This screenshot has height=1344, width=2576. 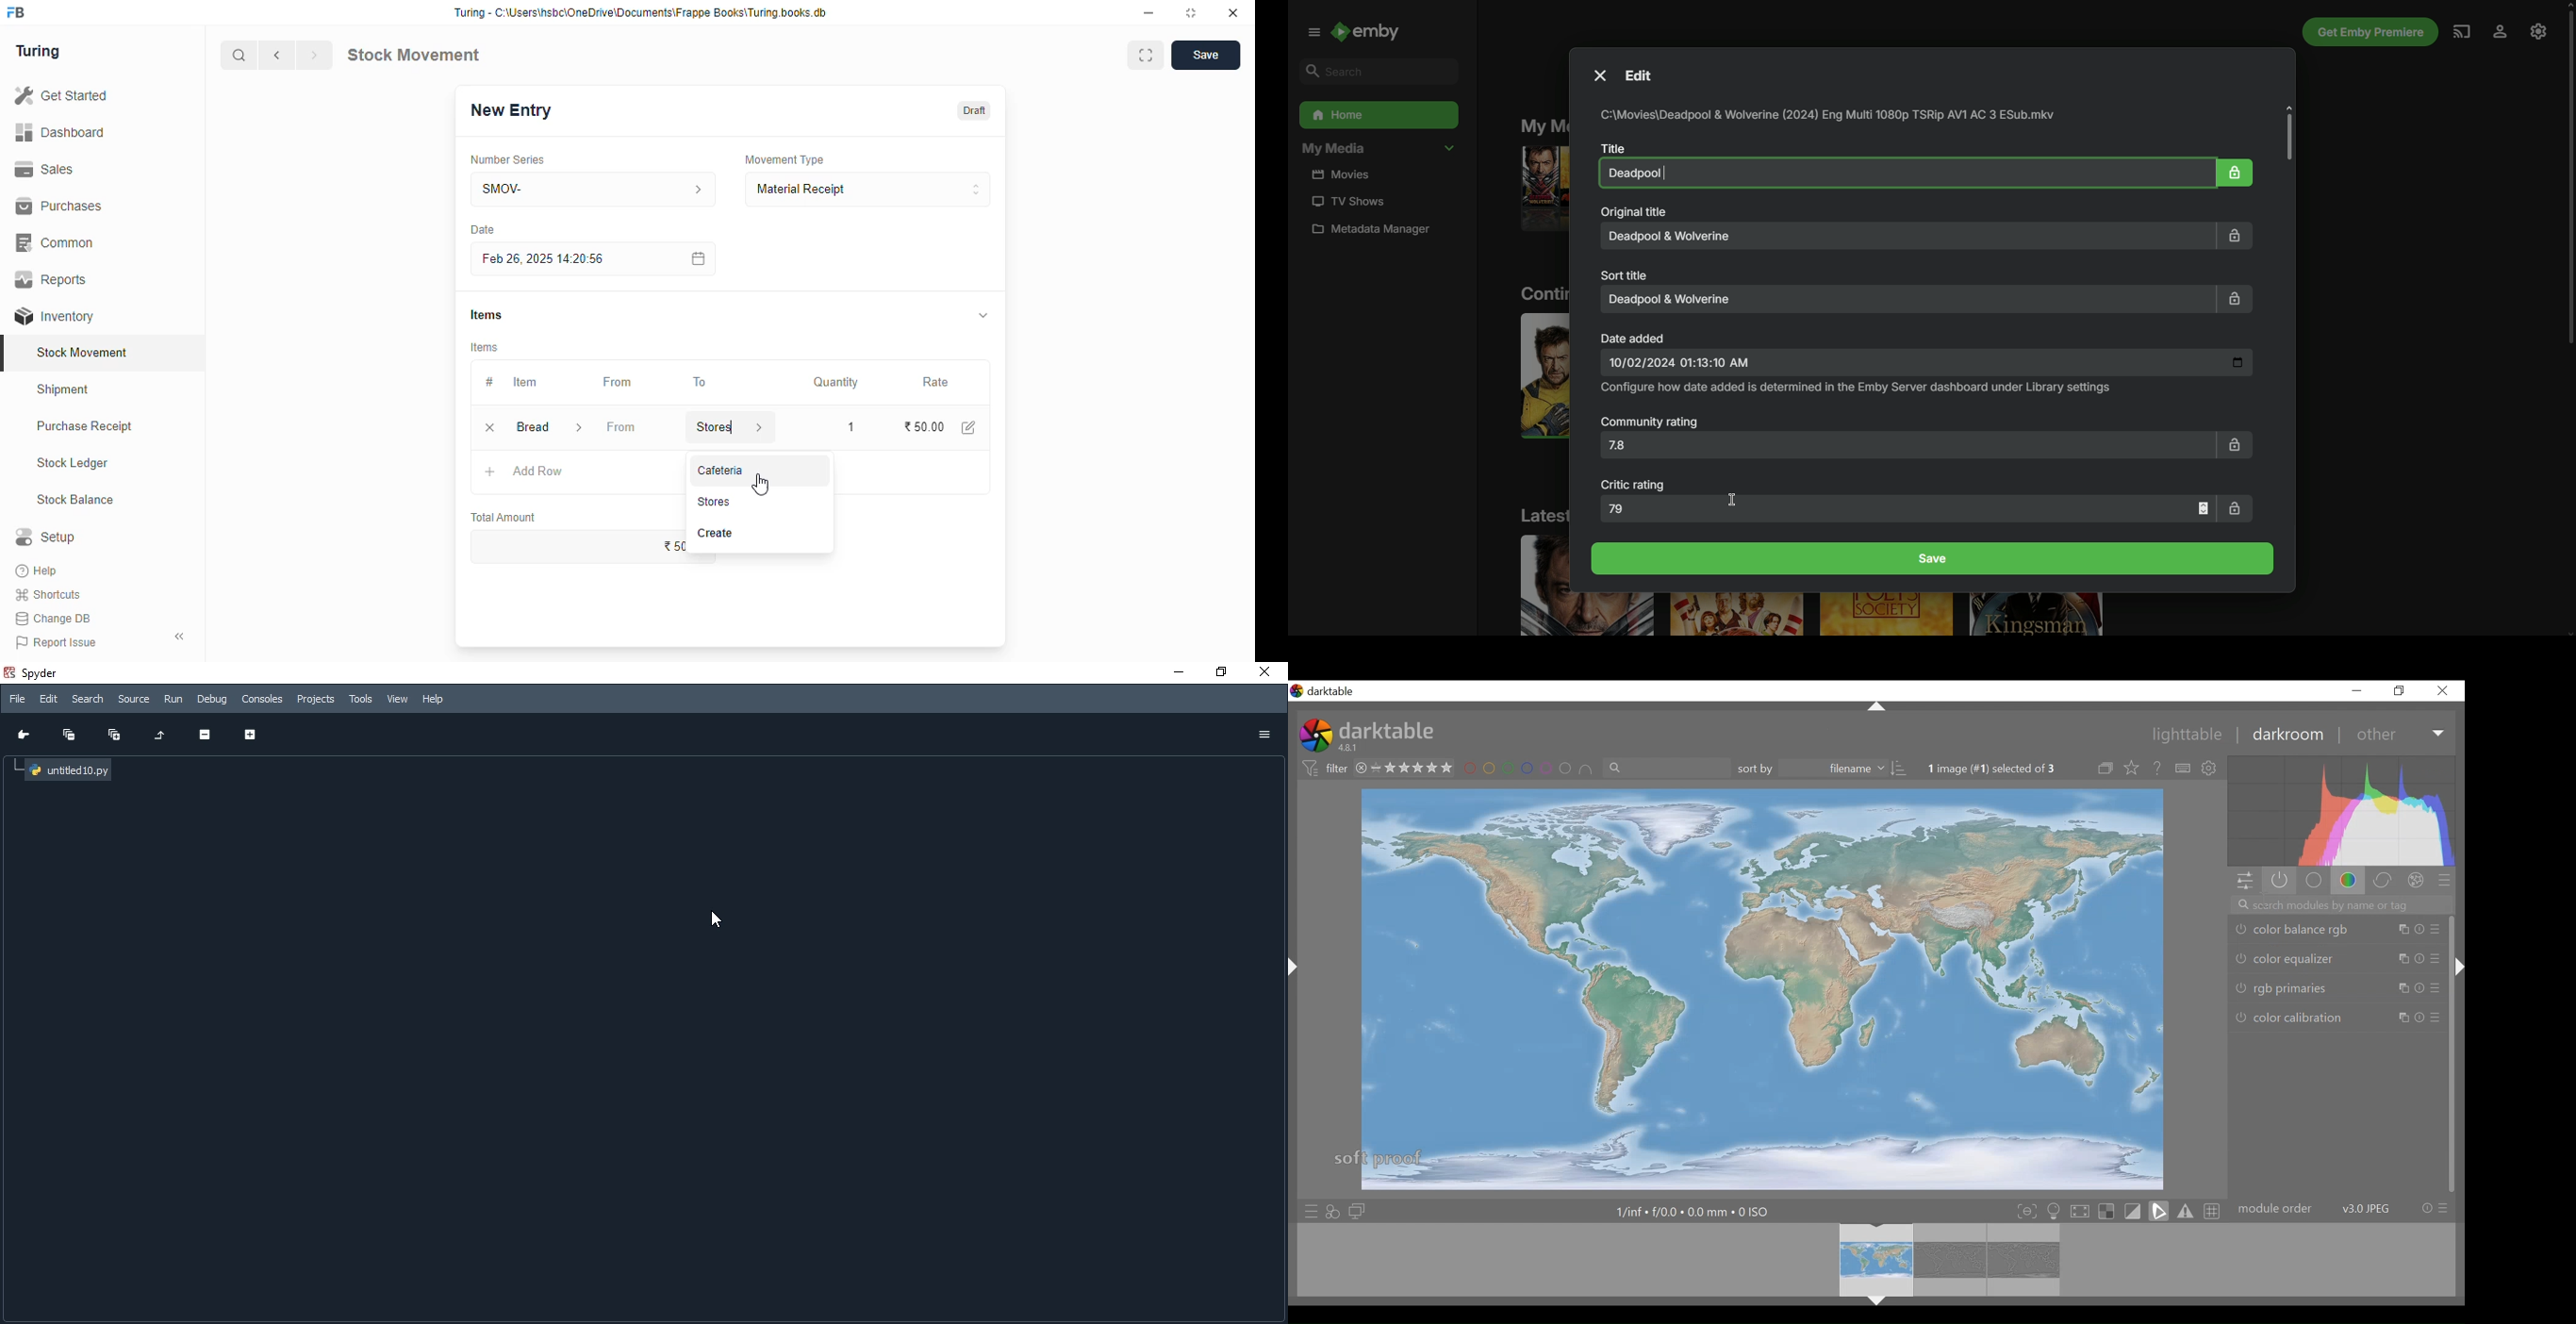 What do you see at coordinates (486, 314) in the screenshot?
I see `items` at bounding box center [486, 314].